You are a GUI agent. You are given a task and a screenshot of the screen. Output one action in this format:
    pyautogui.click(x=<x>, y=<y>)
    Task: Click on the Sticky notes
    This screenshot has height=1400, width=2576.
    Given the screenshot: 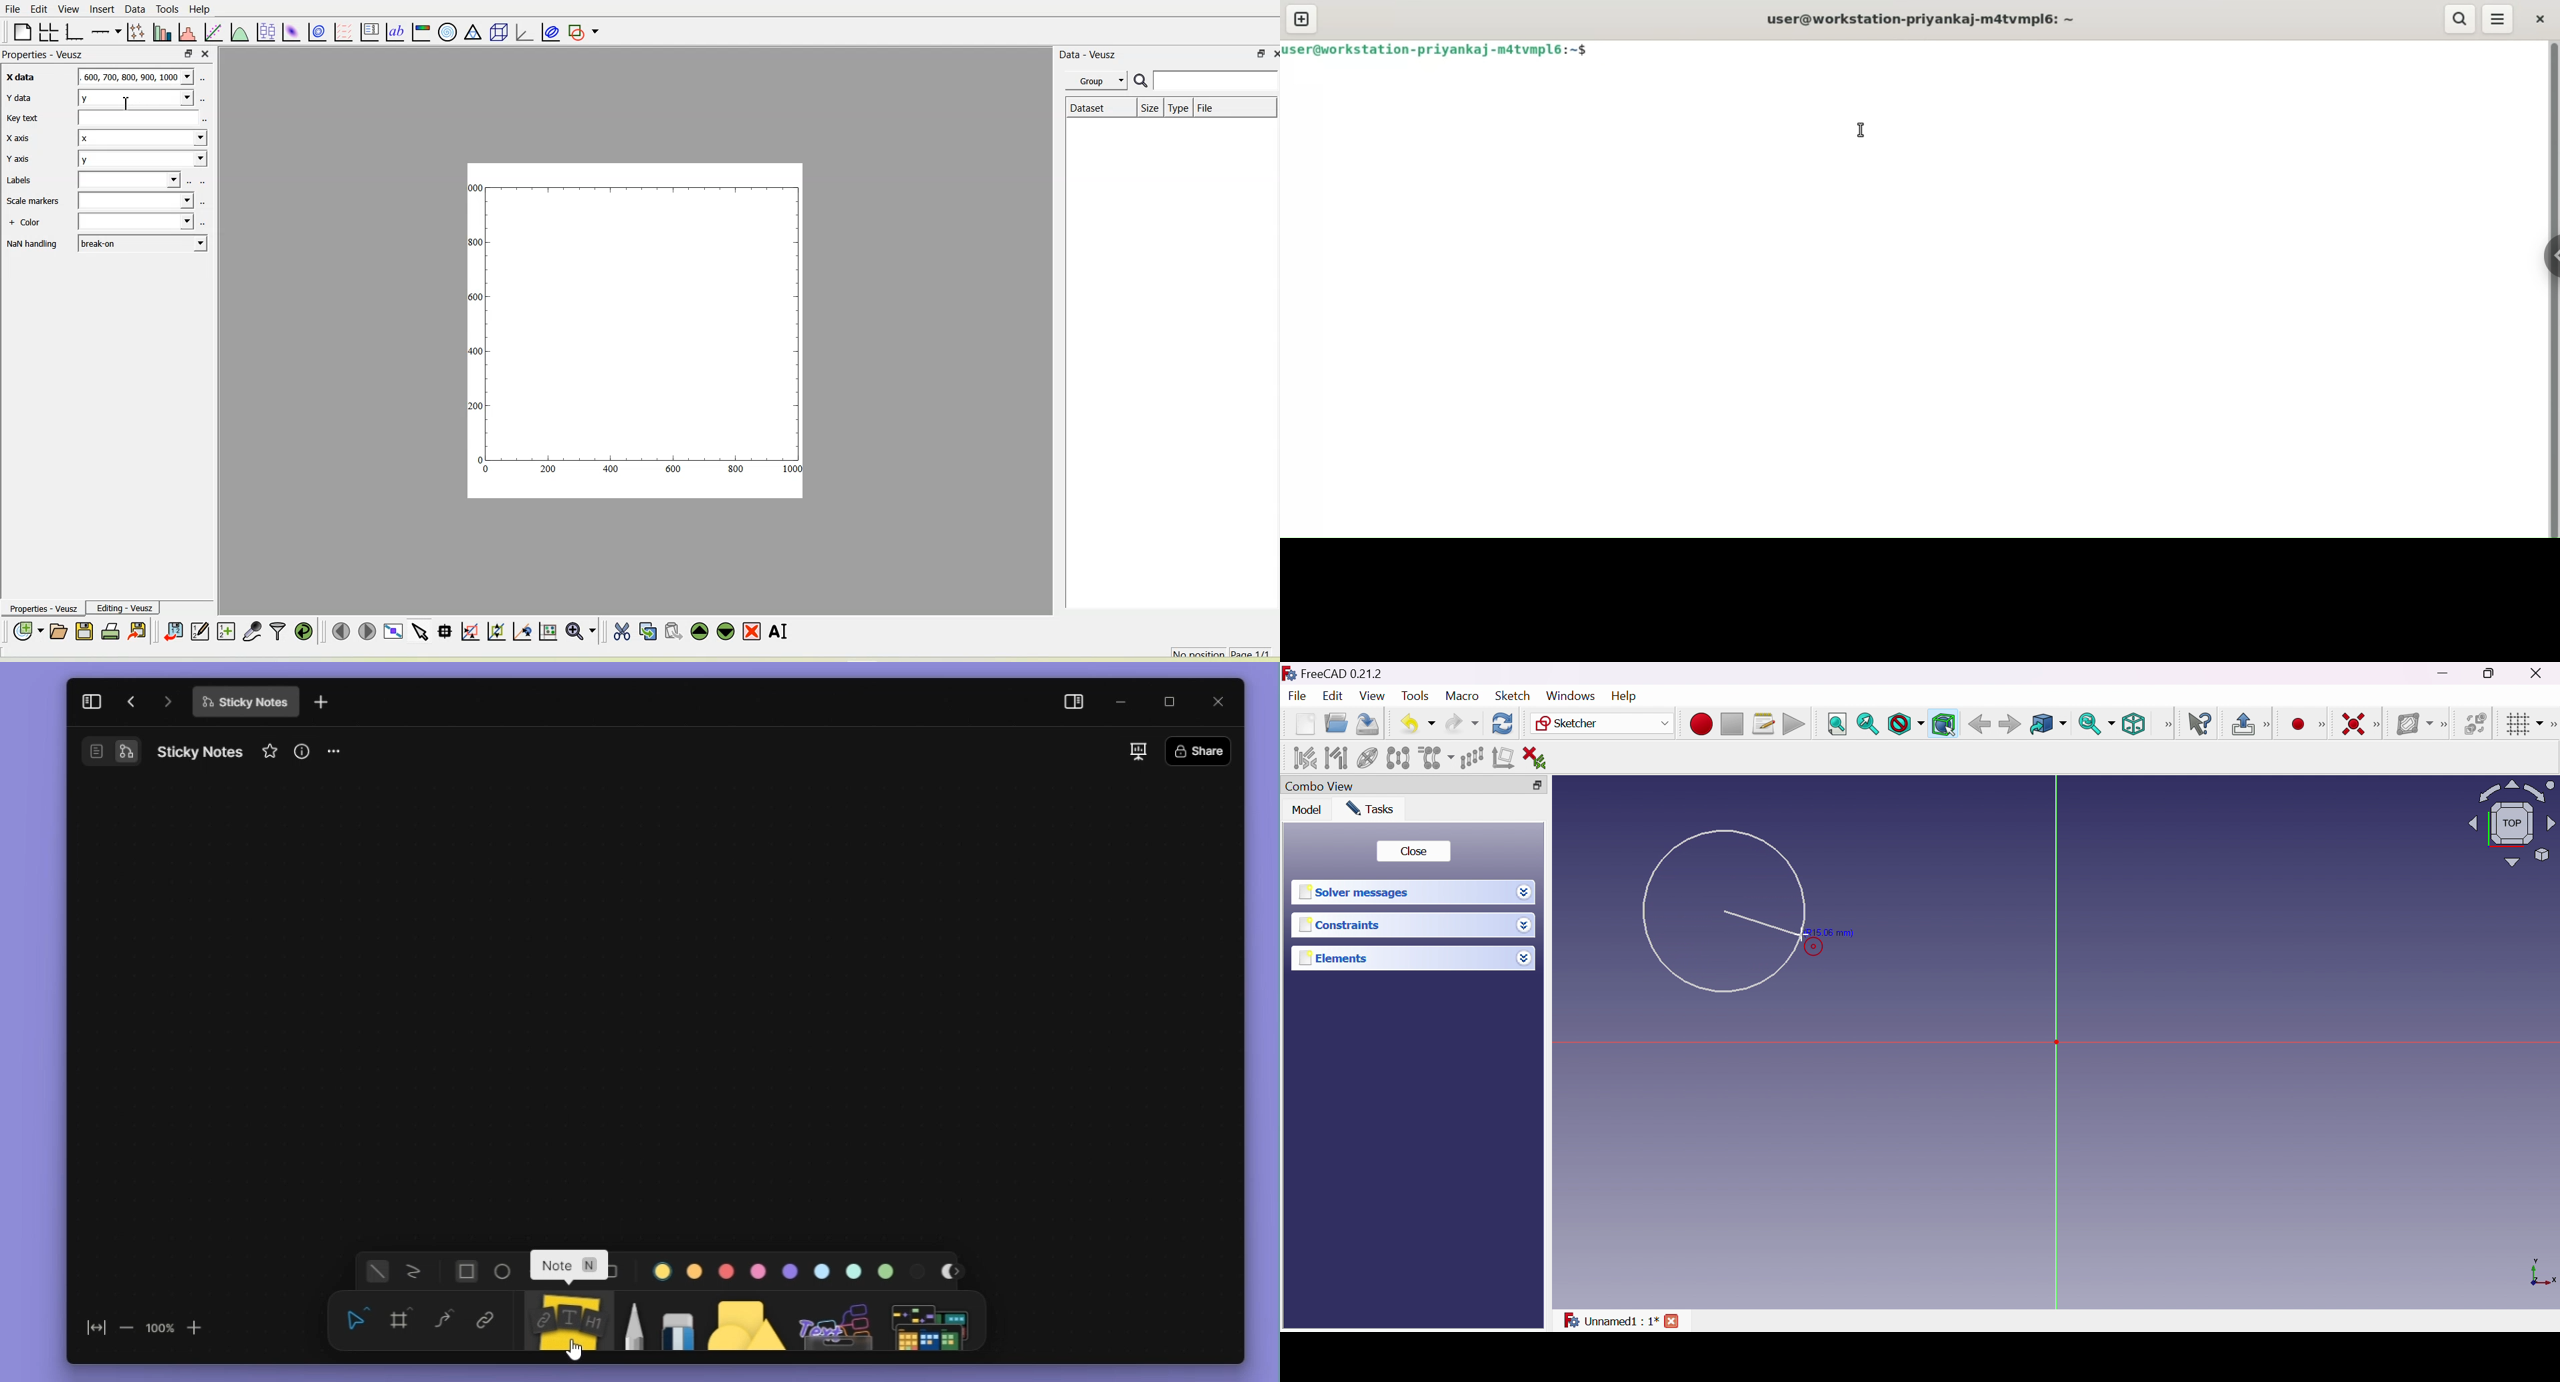 What is the action you would take?
    pyautogui.click(x=564, y=1321)
    